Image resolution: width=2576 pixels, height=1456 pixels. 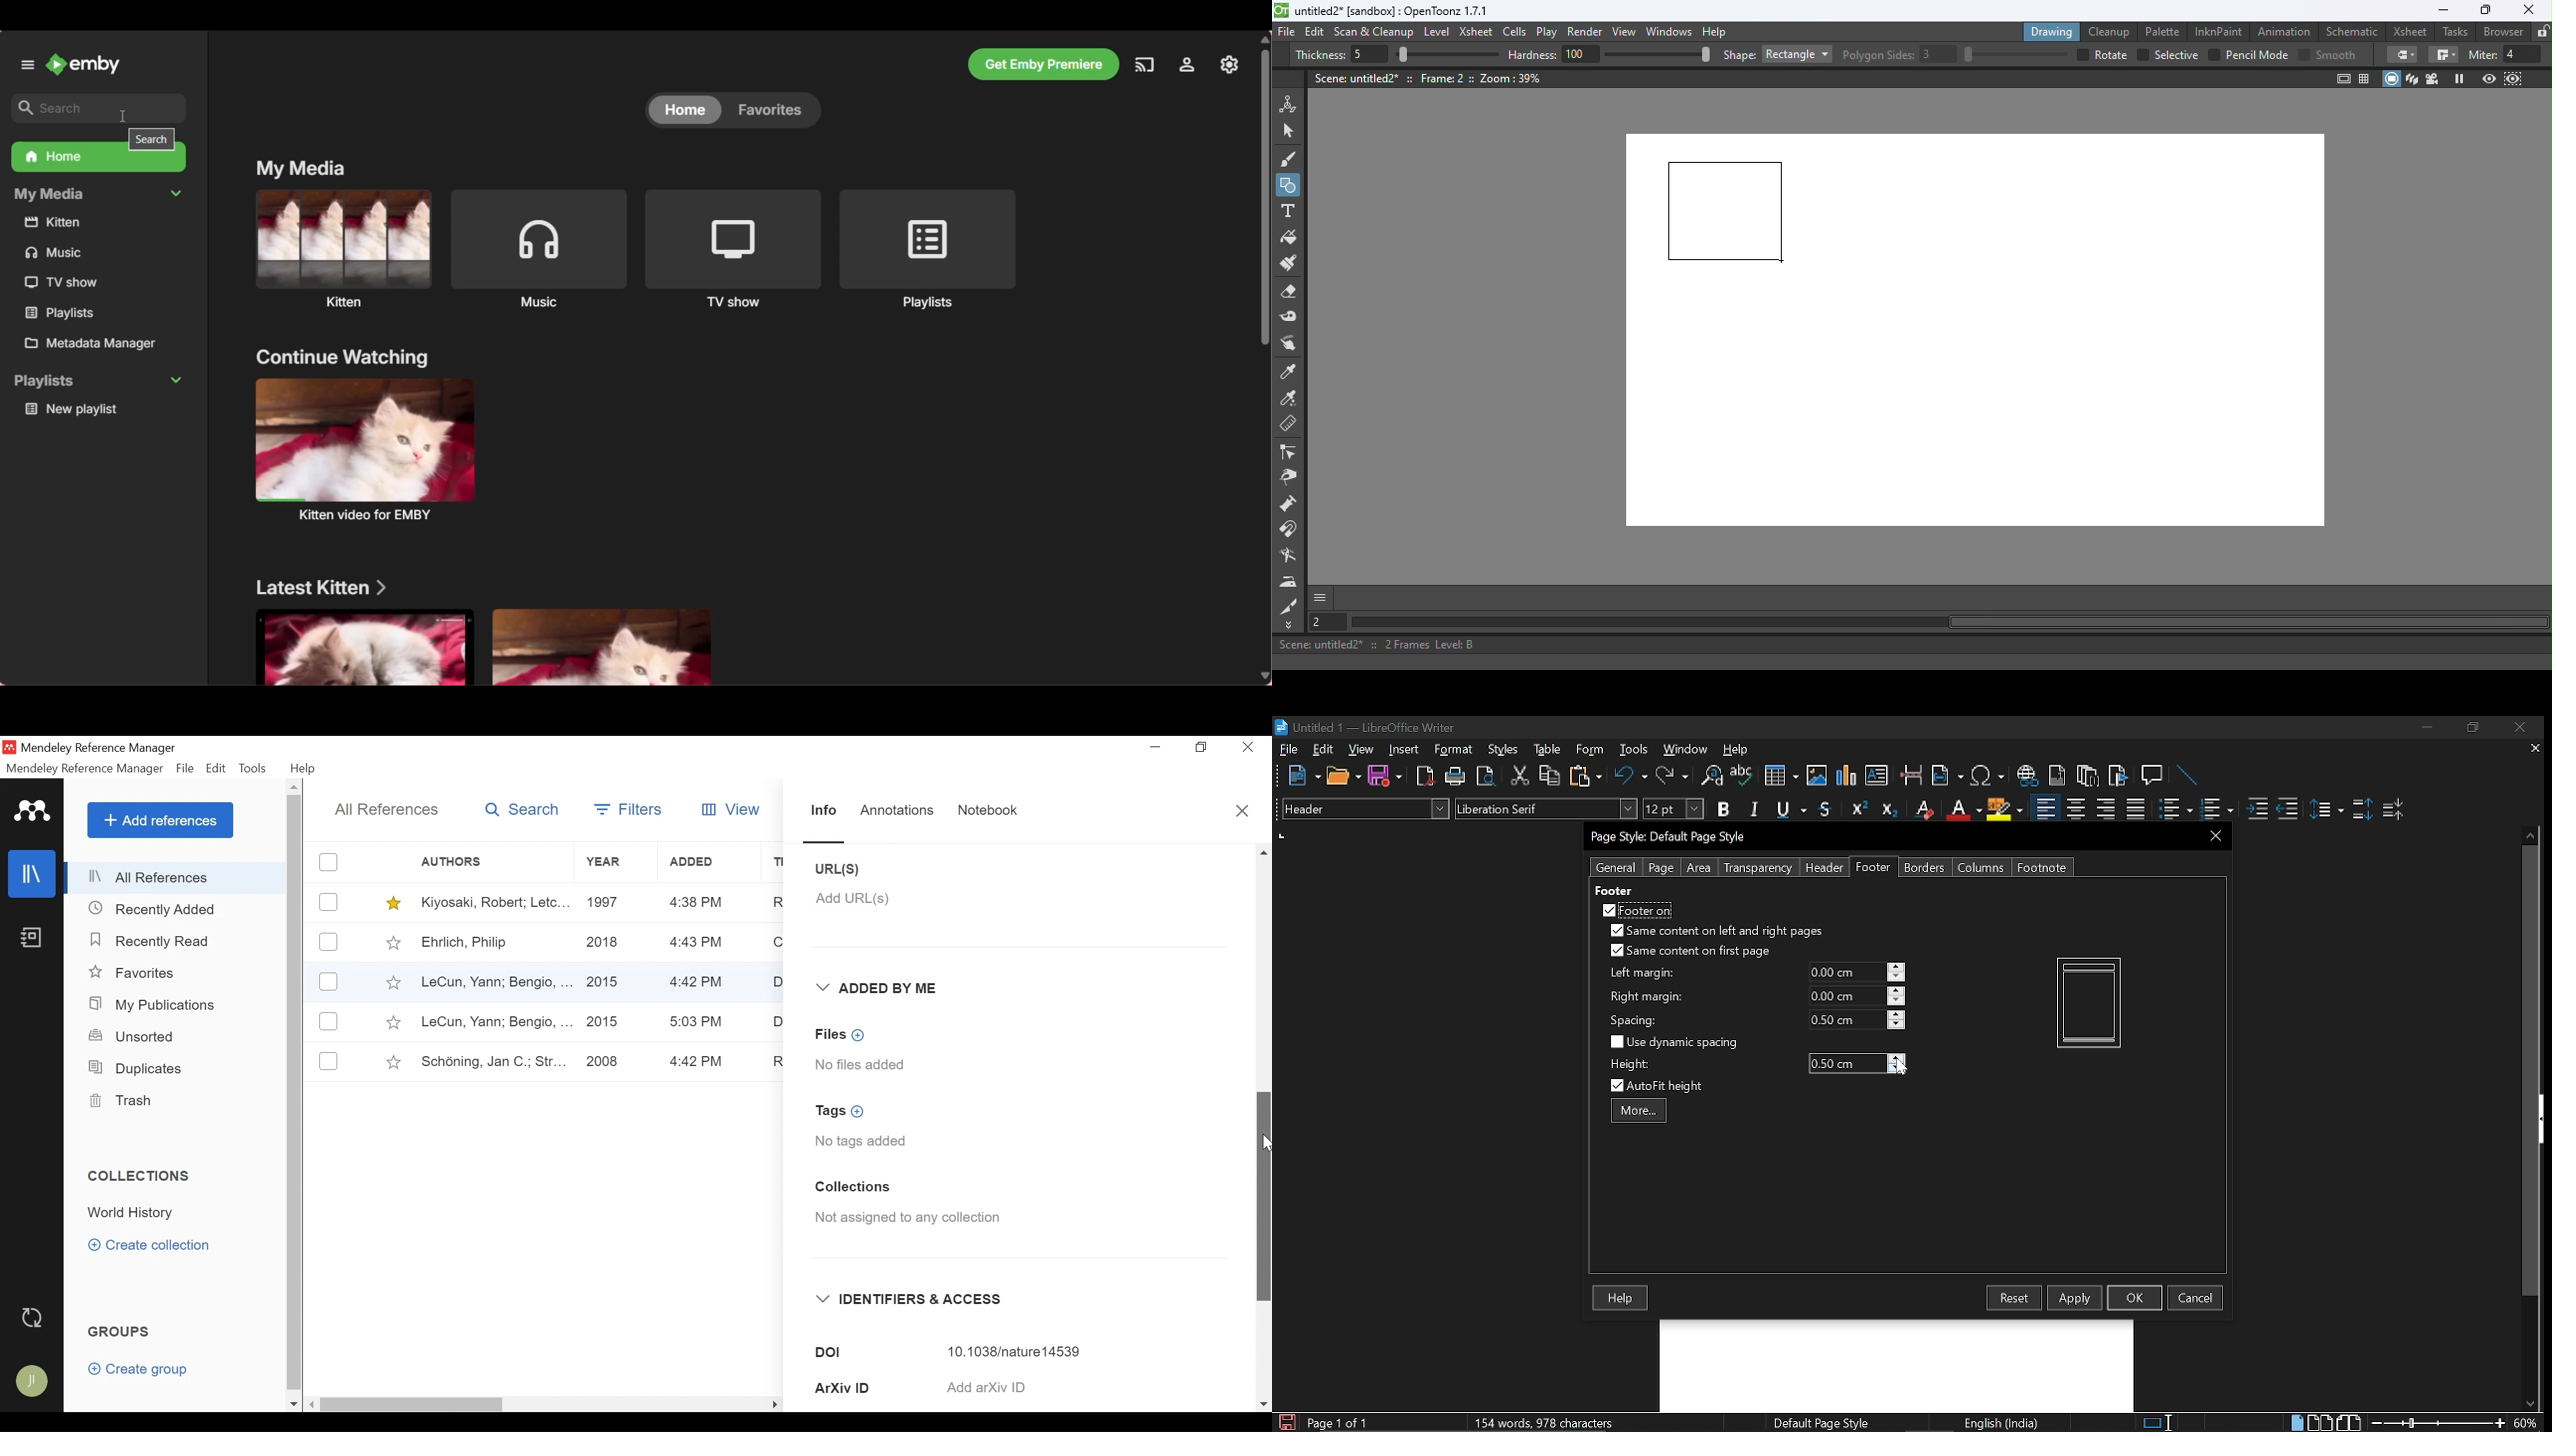 What do you see at coordinates (1591, 750) in the screenshot?
I see `Form` at bounding box center [1591, 750].